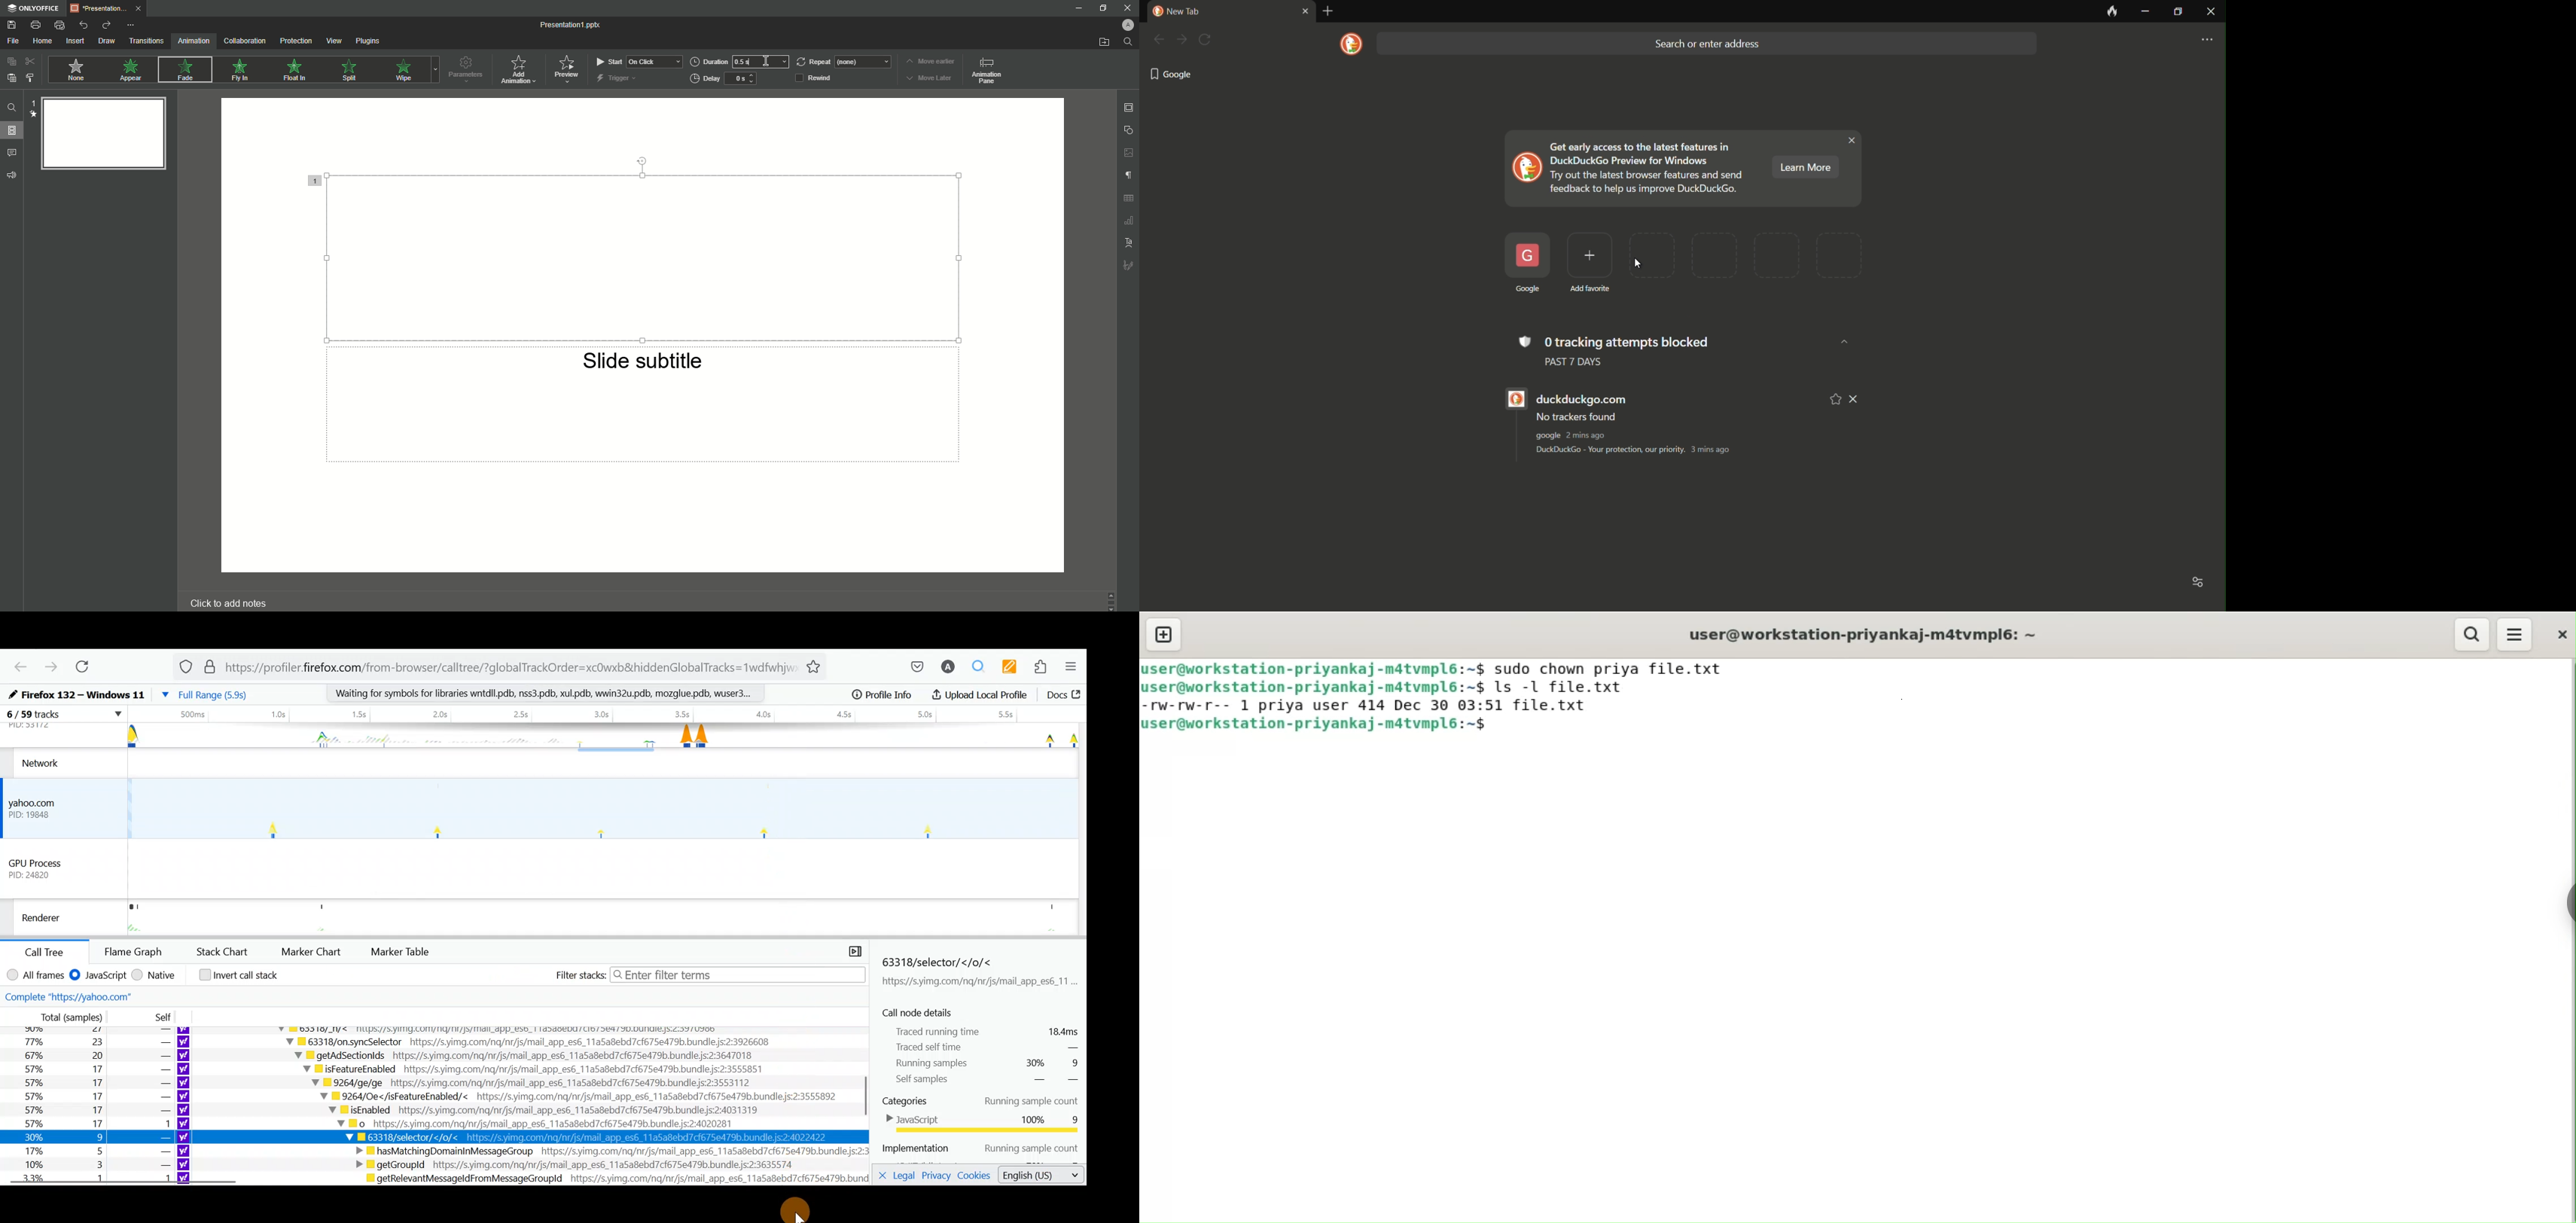 This screenshot has height=1232, width=2576. I want to click on Flame Graph, so click(132, 951).